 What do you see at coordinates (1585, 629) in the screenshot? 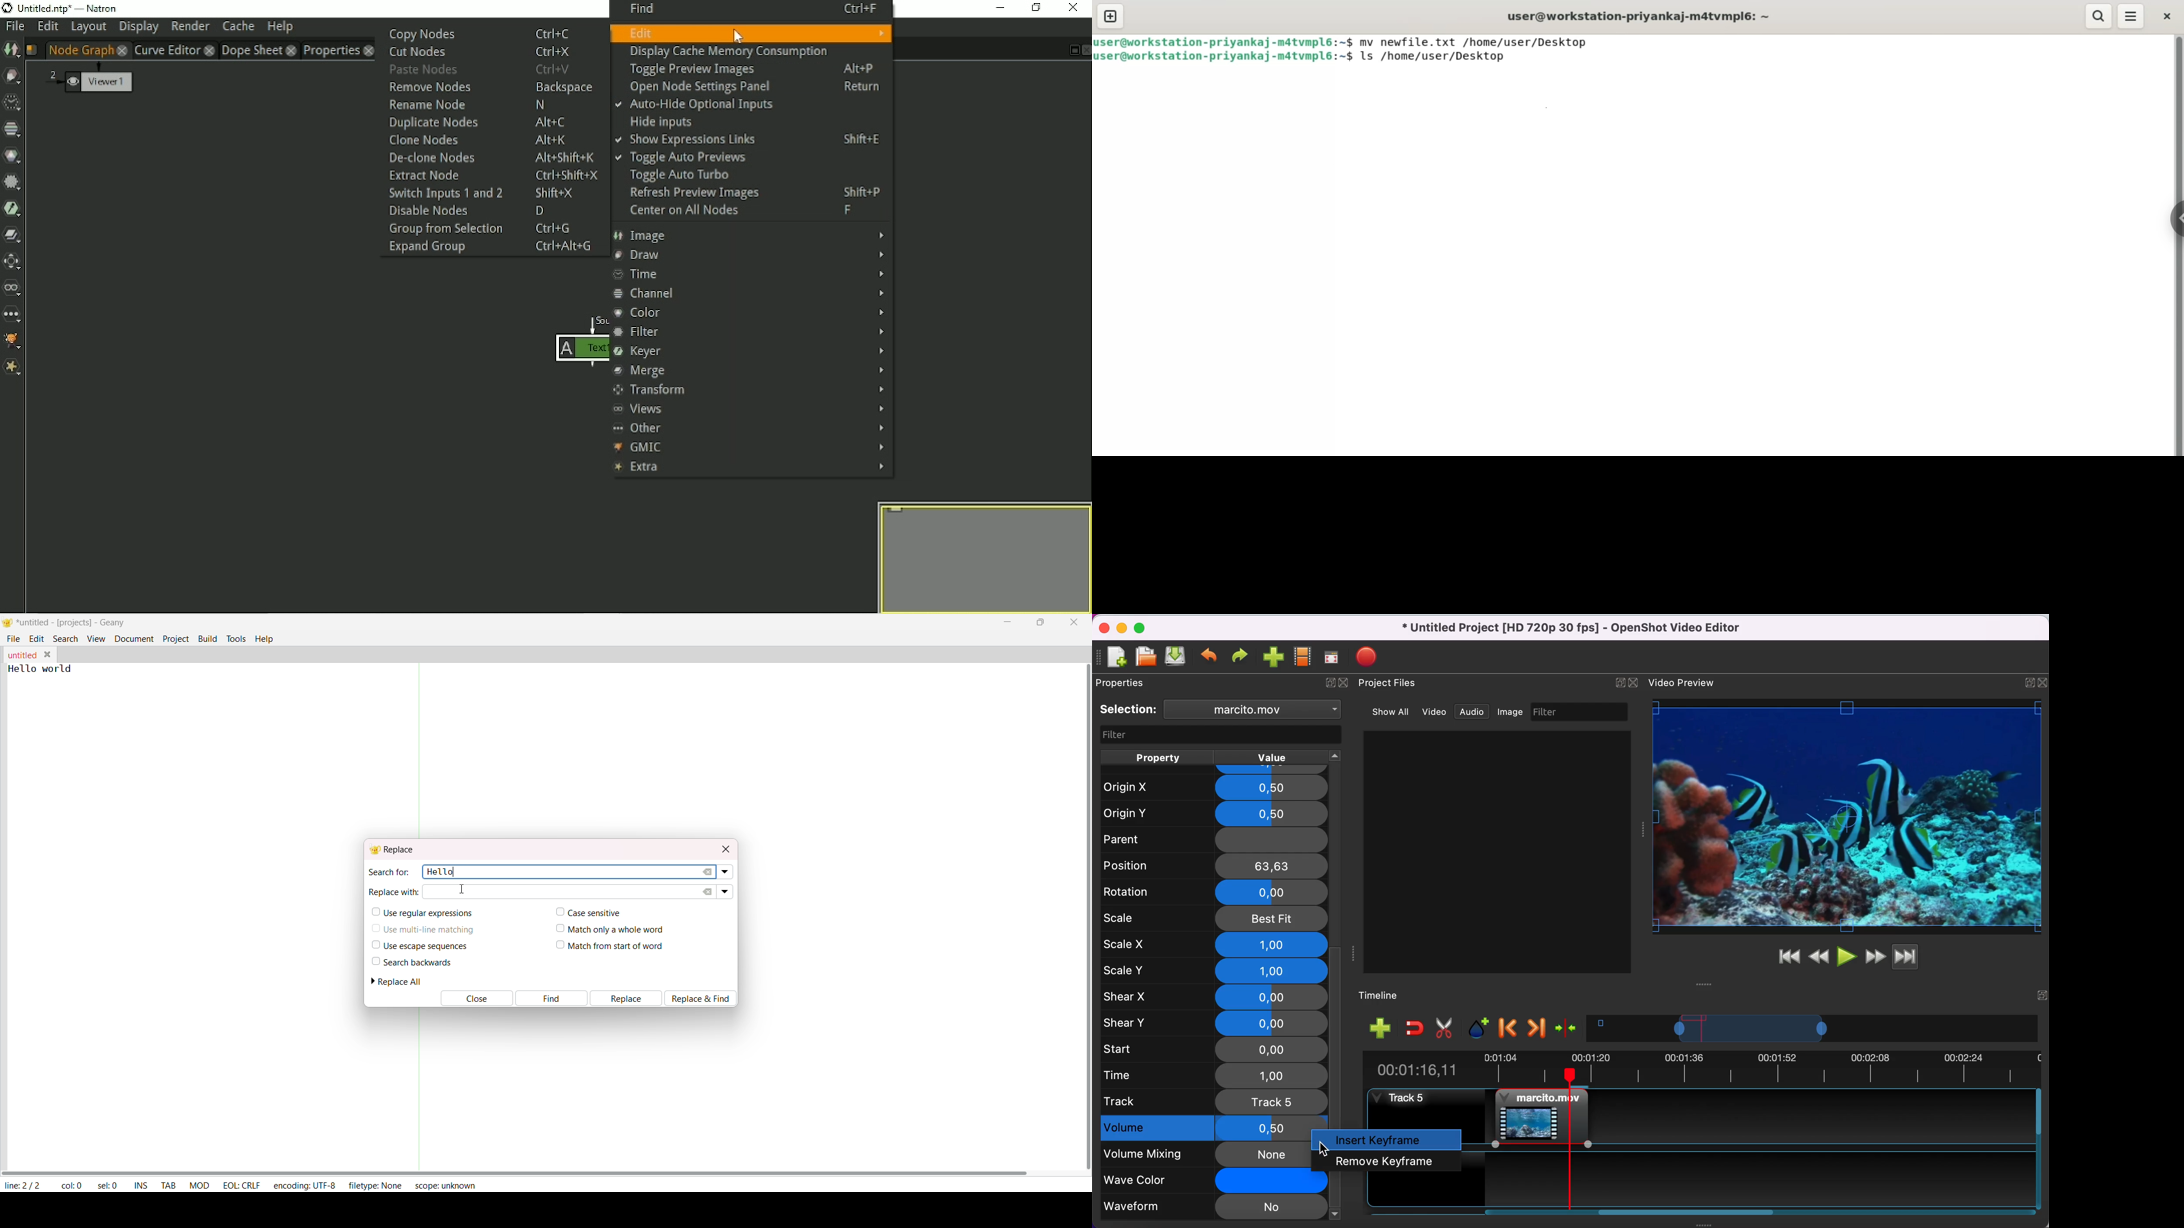
I see `title - Untitled Project (HD 720p 30 fps)-OpenShot Video Editor` at bounding box center [1585, 629].